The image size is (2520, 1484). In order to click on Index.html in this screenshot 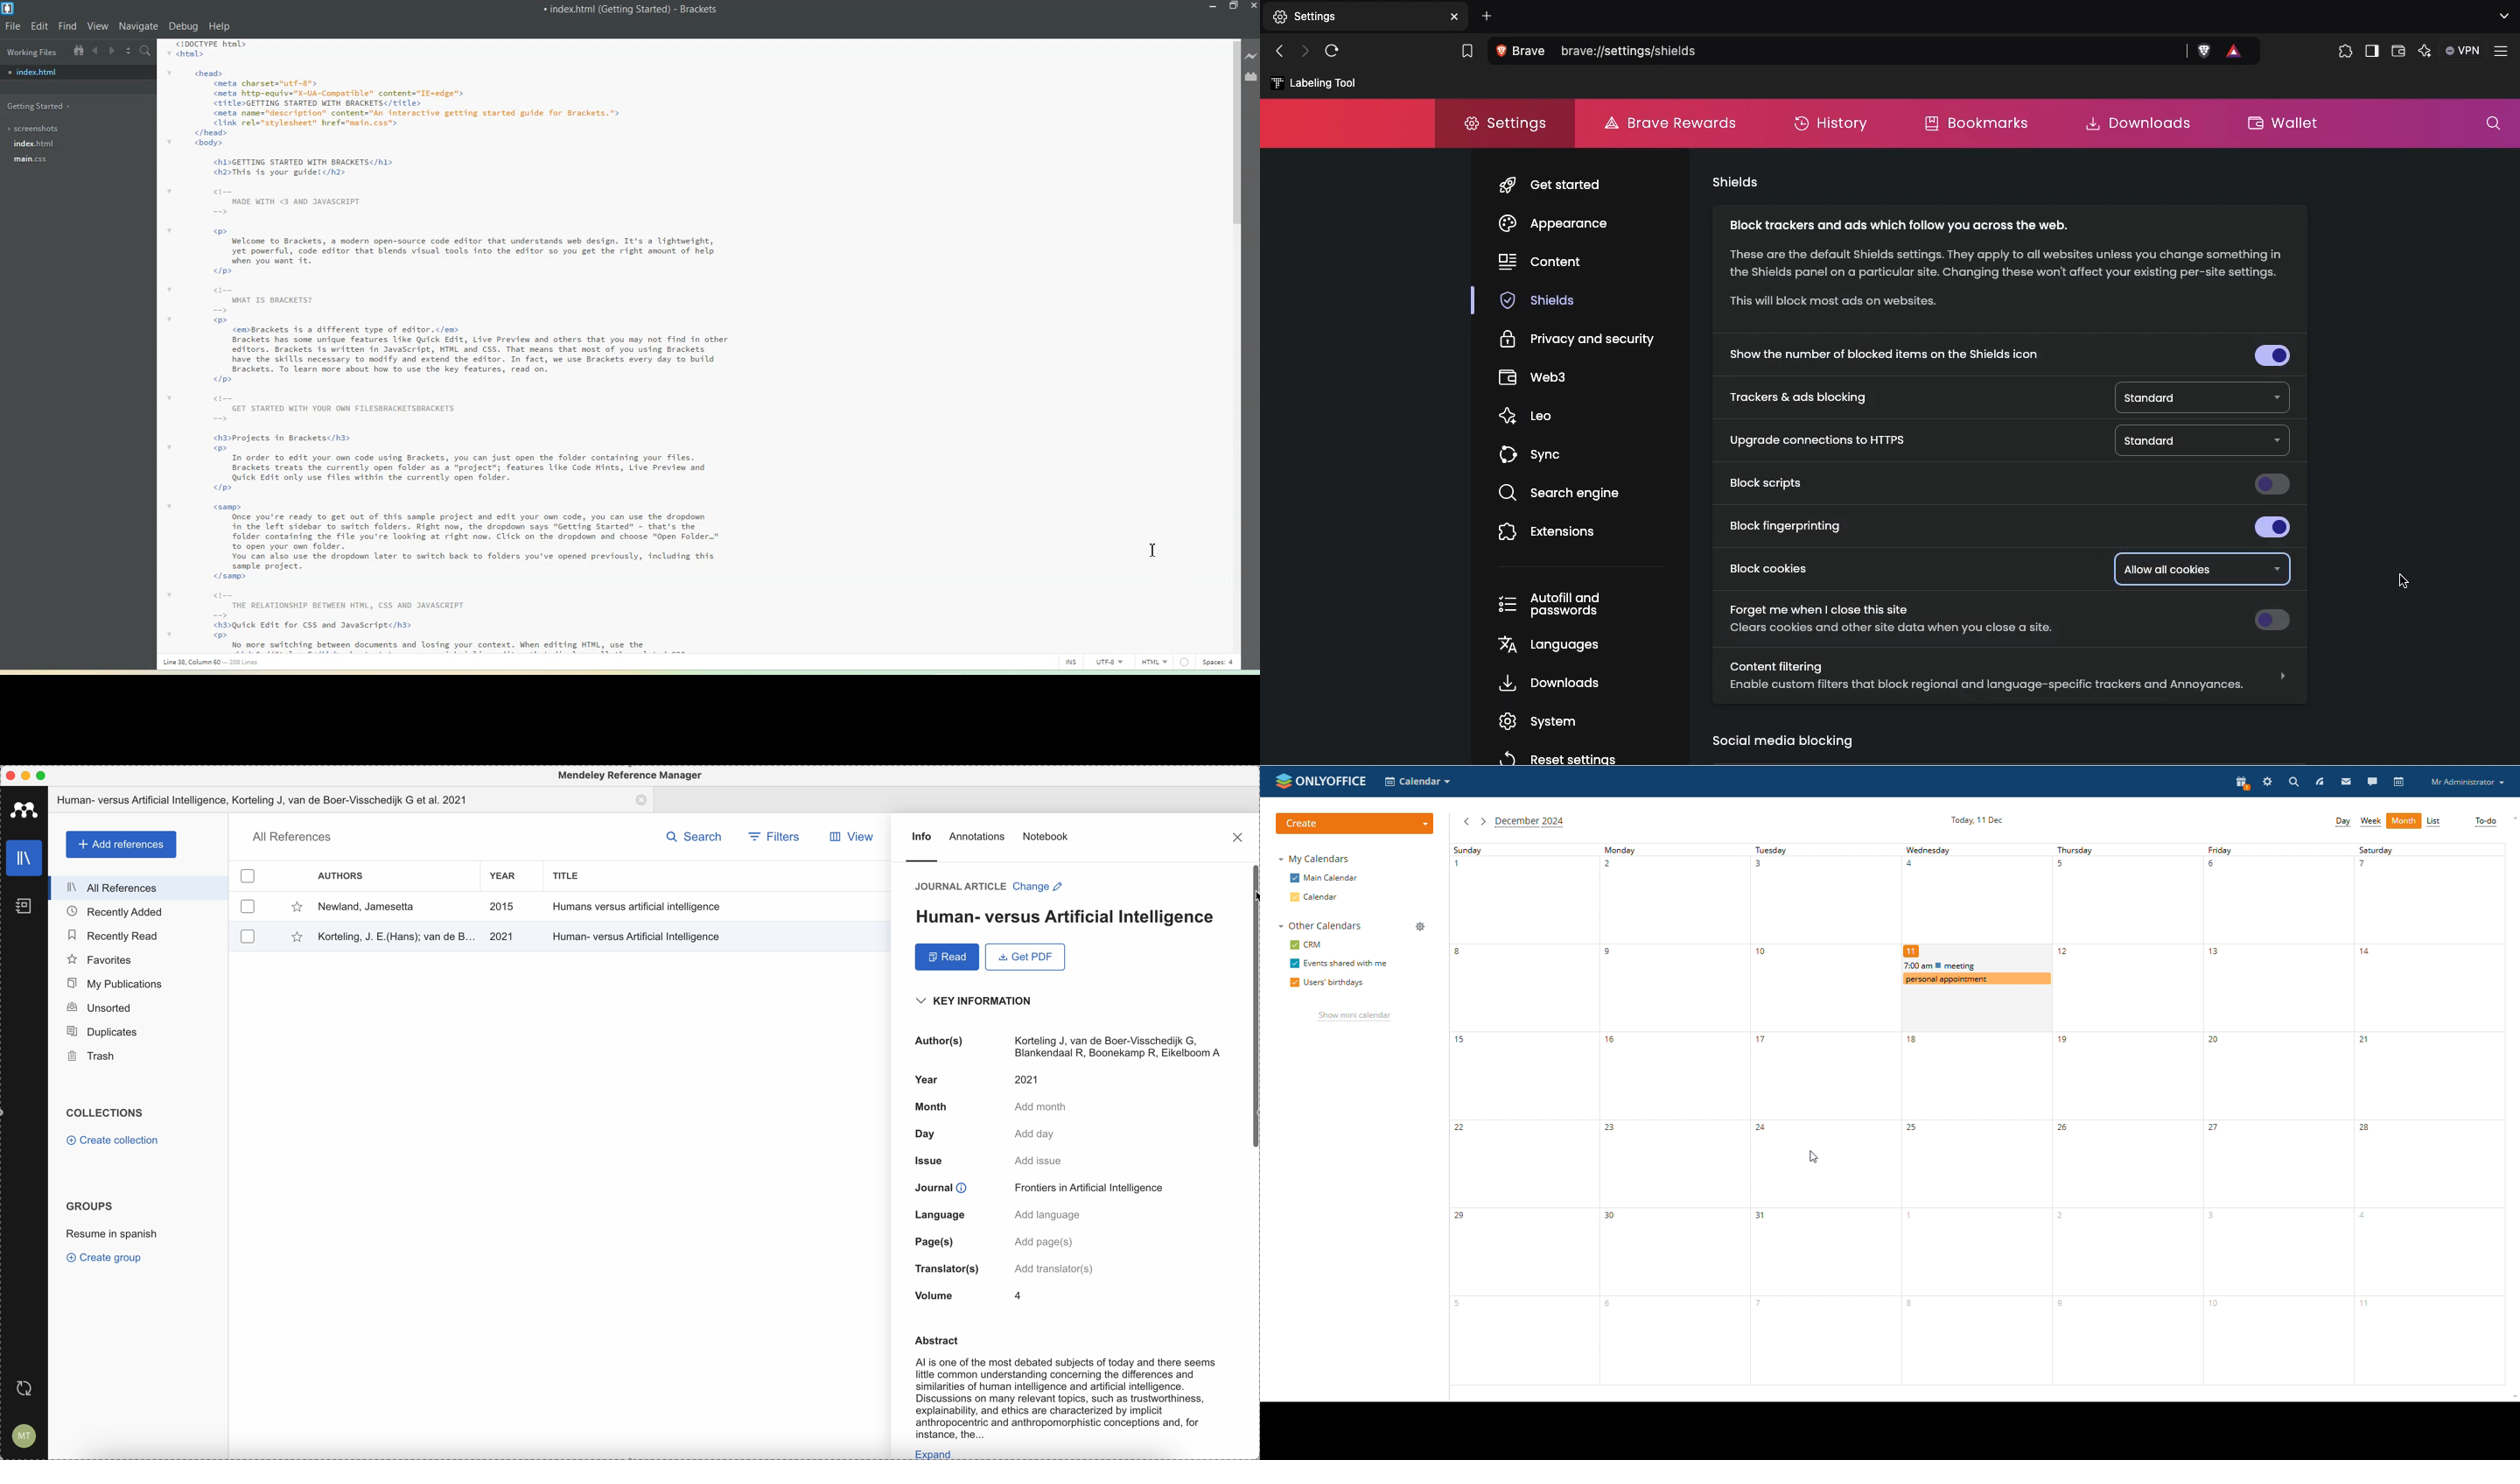, I will do `click(36, 72)`.